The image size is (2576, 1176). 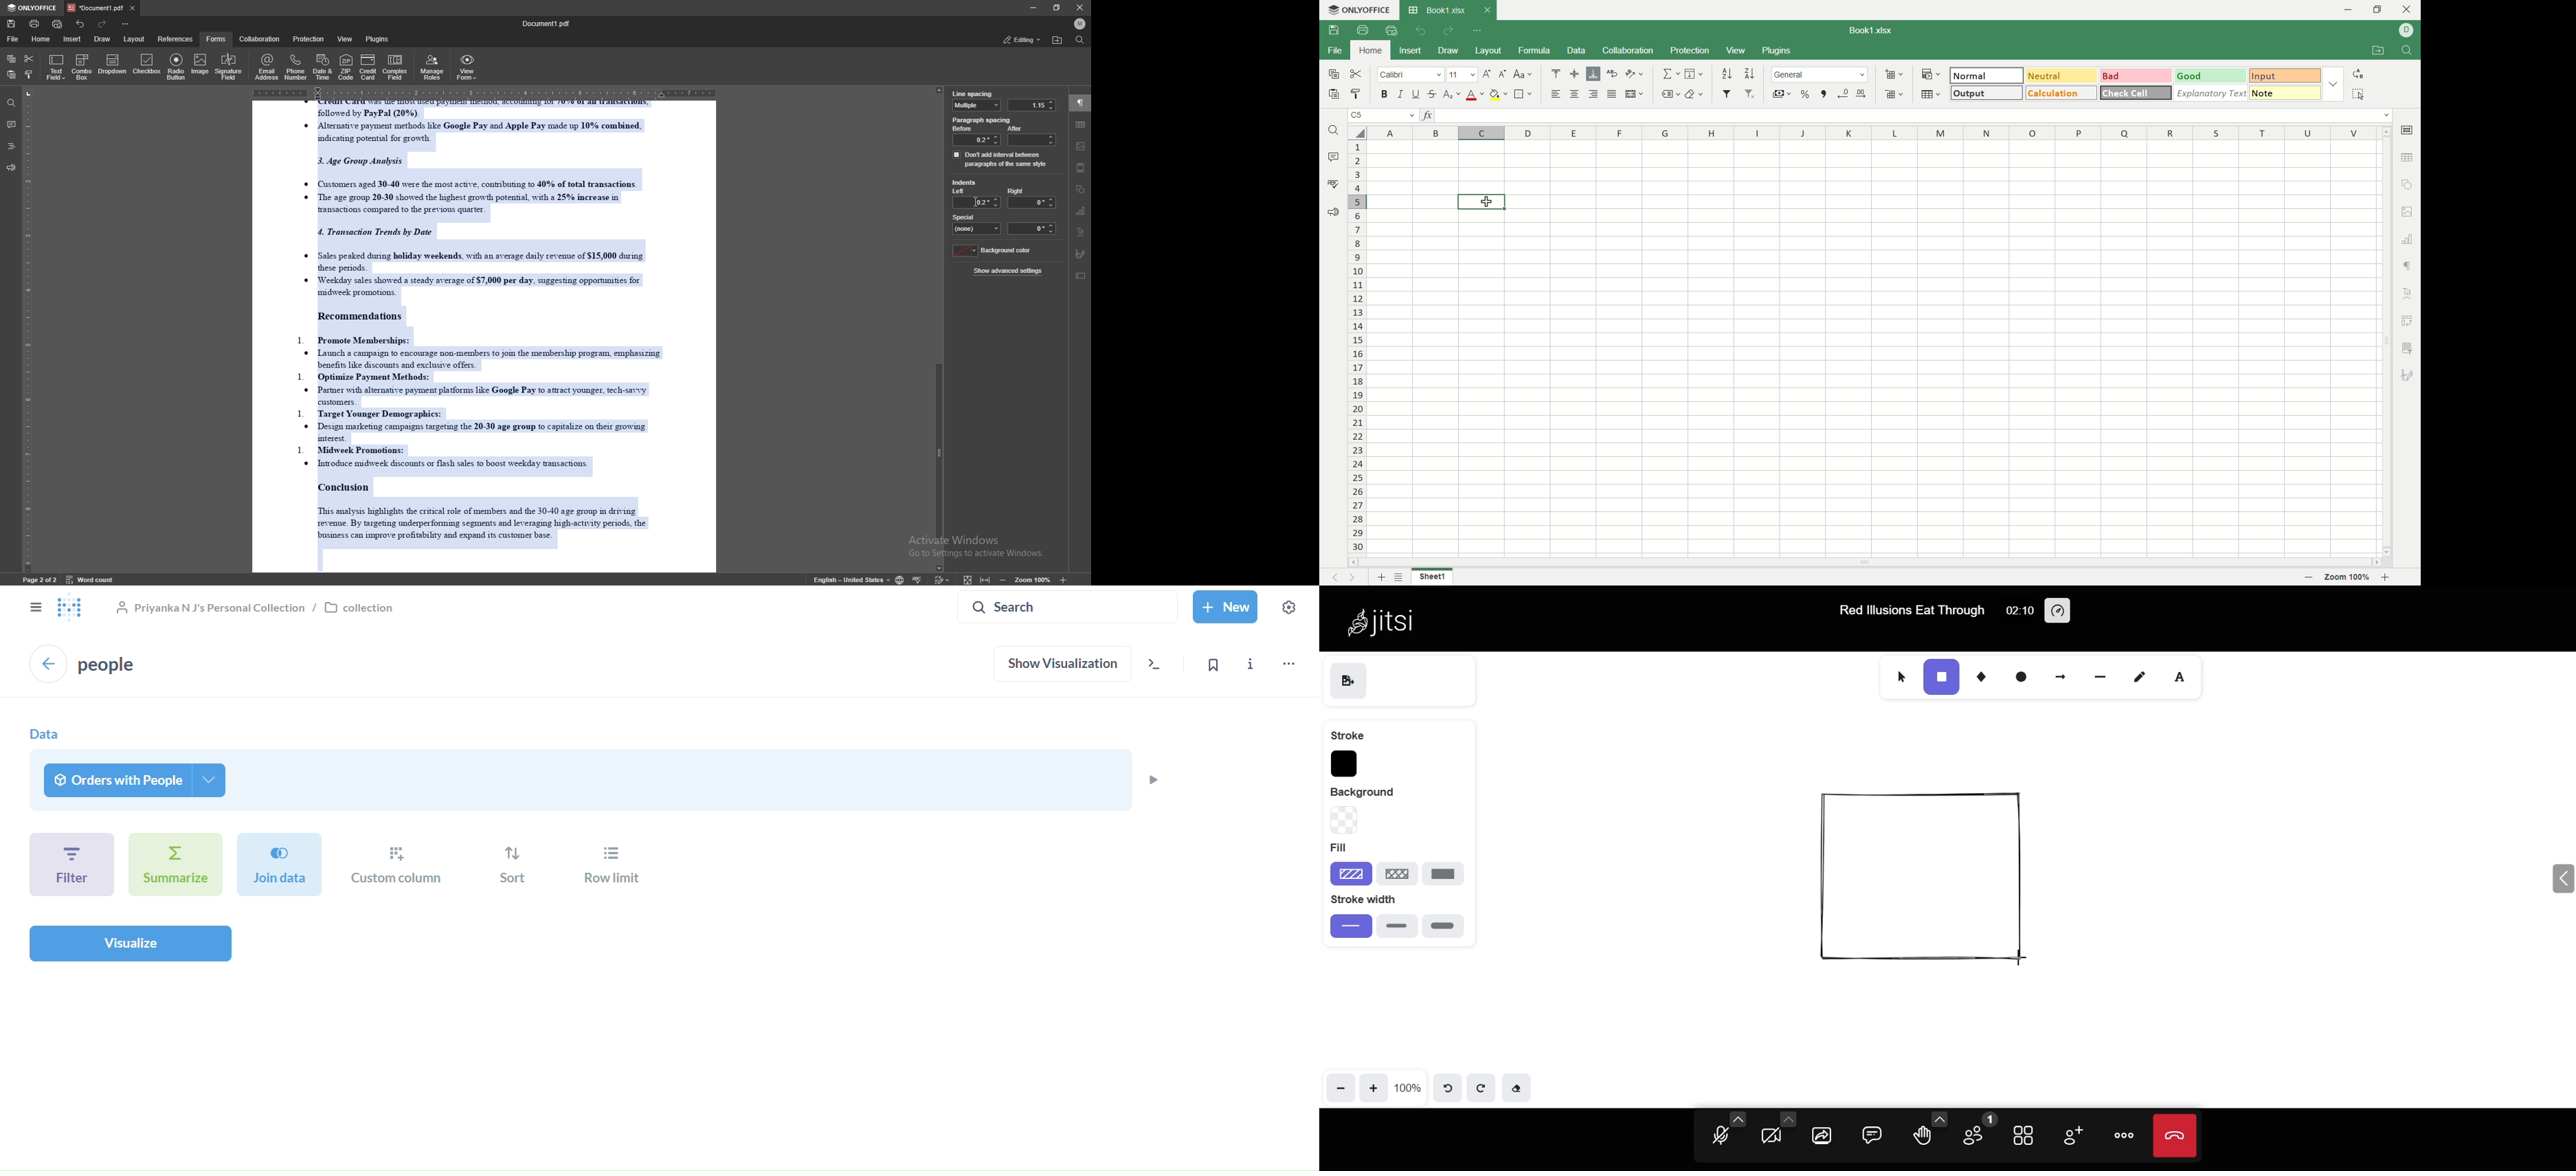 I want to click on resize, so click(x=1057, y=7).